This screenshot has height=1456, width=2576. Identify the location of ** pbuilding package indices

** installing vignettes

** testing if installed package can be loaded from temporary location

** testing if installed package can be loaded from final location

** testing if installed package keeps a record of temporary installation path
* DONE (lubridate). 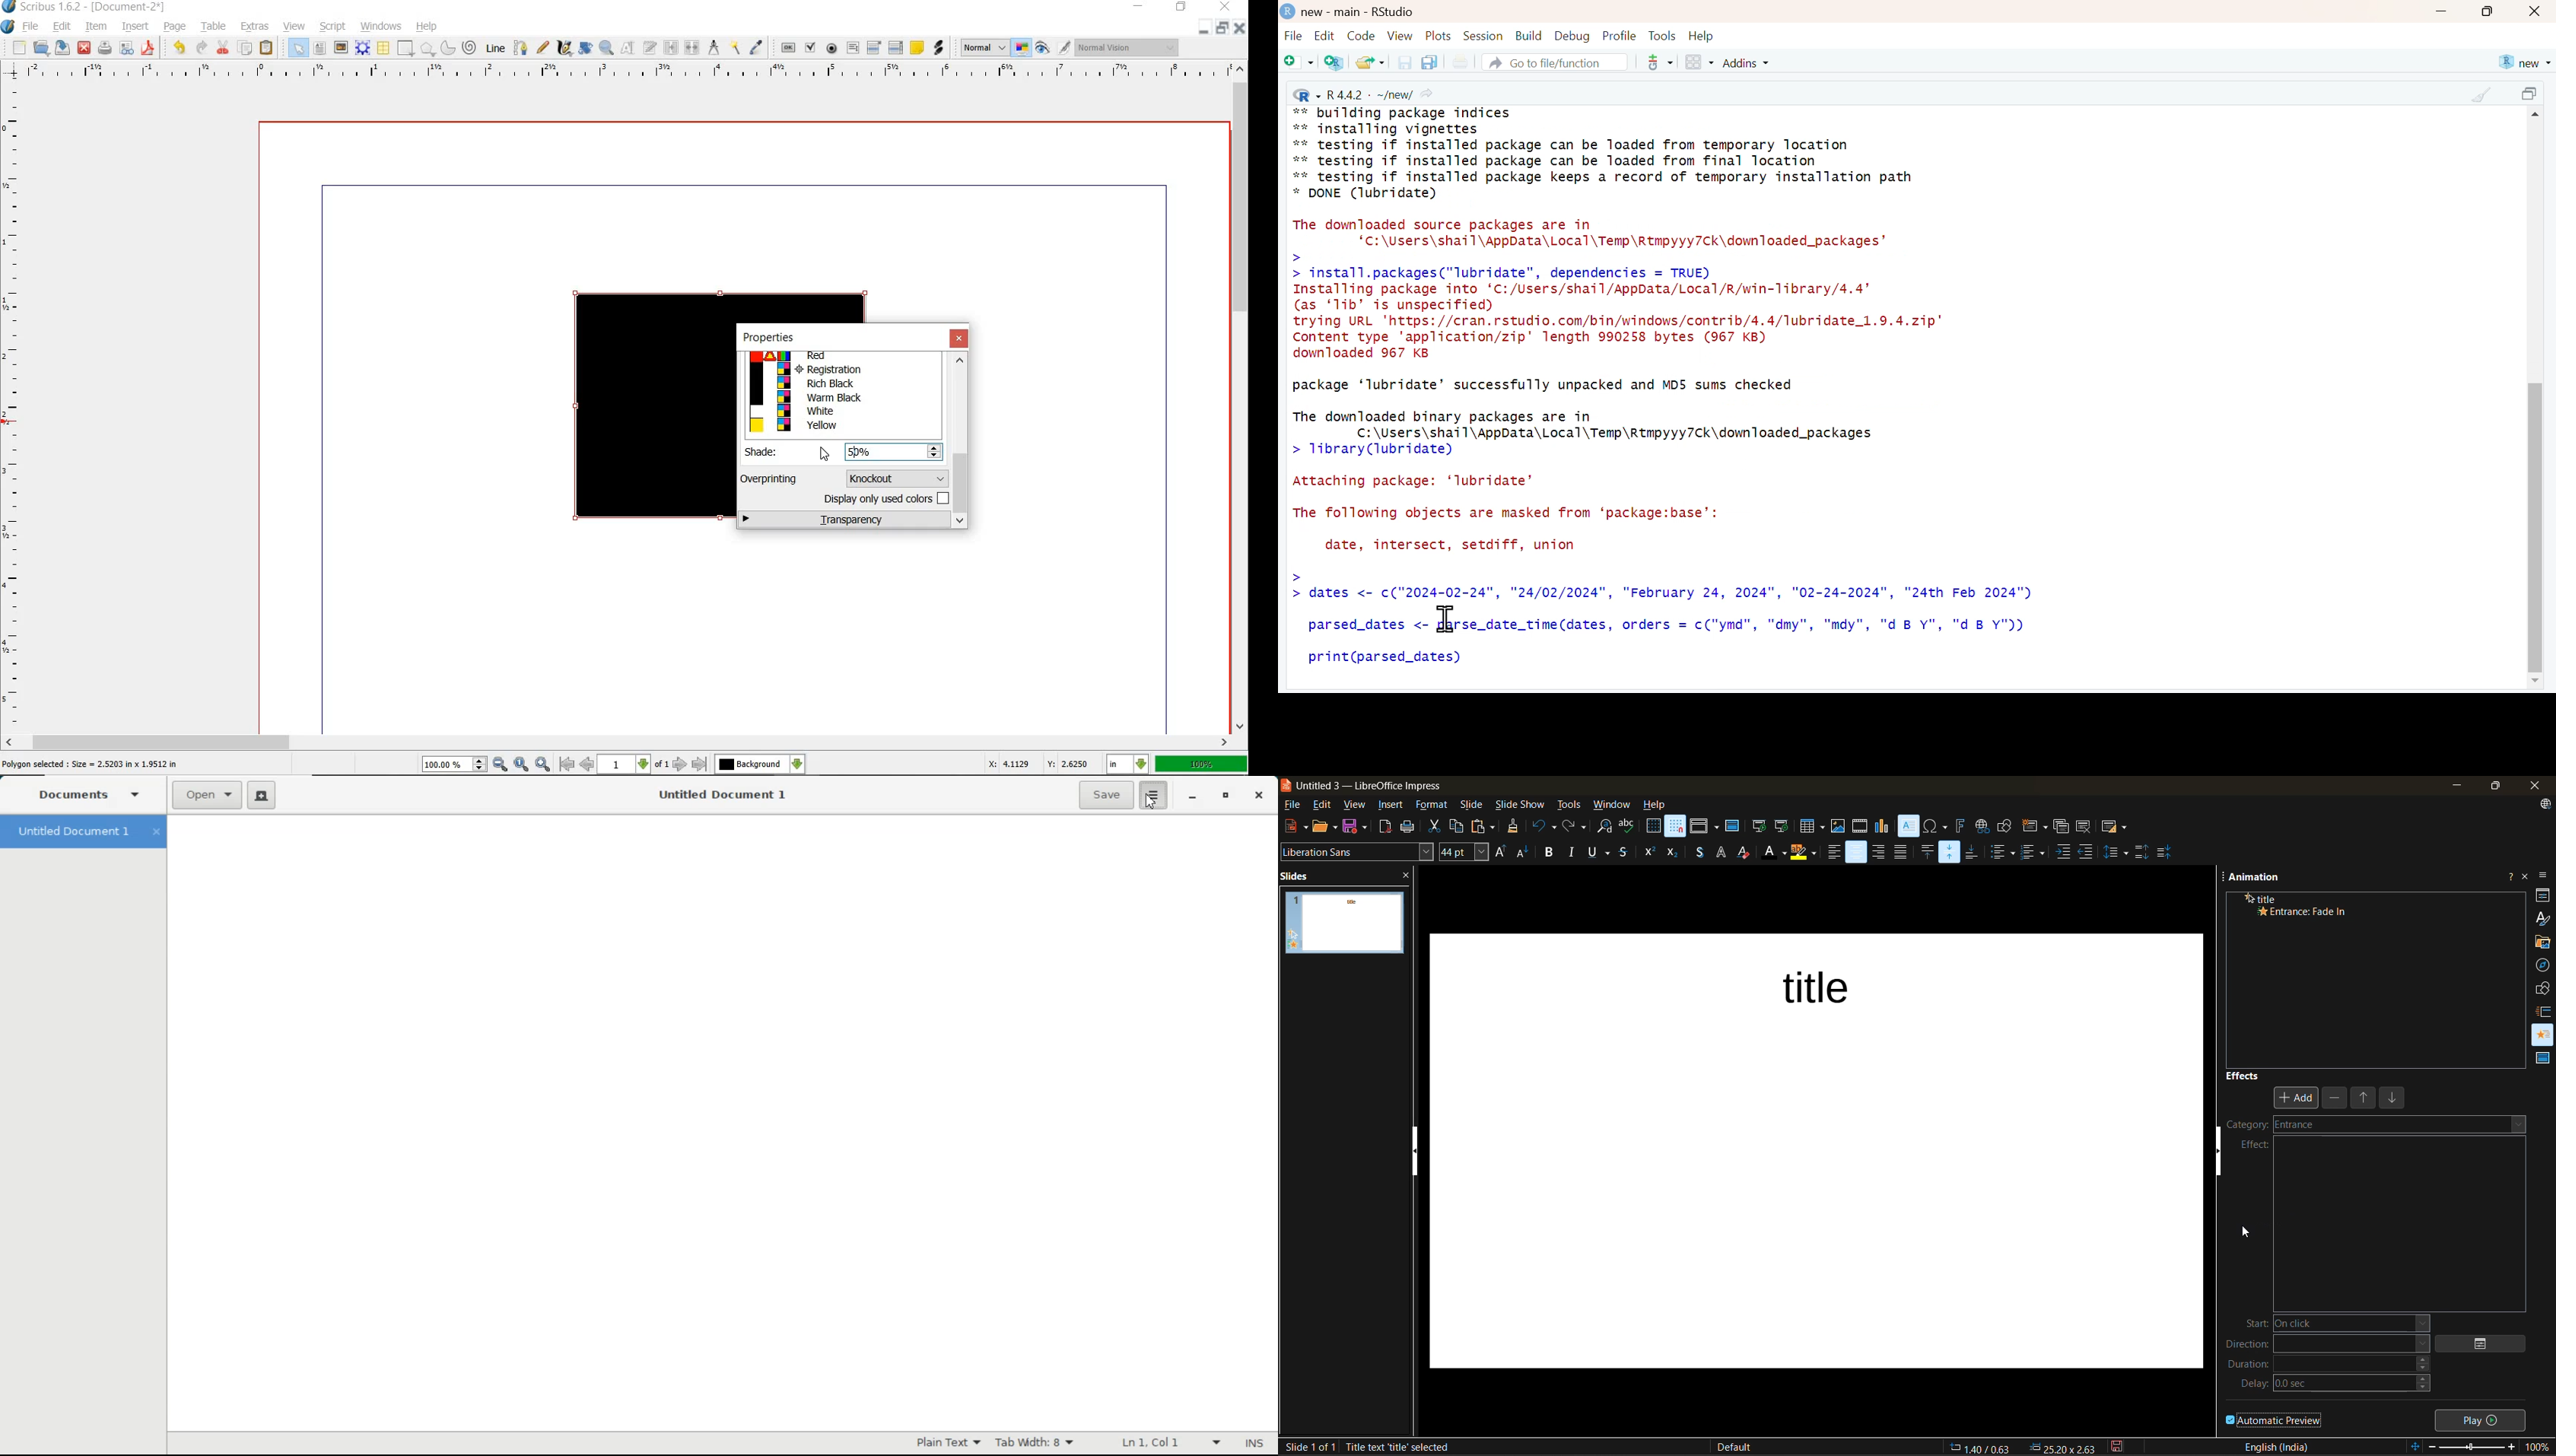
(1604, 155).